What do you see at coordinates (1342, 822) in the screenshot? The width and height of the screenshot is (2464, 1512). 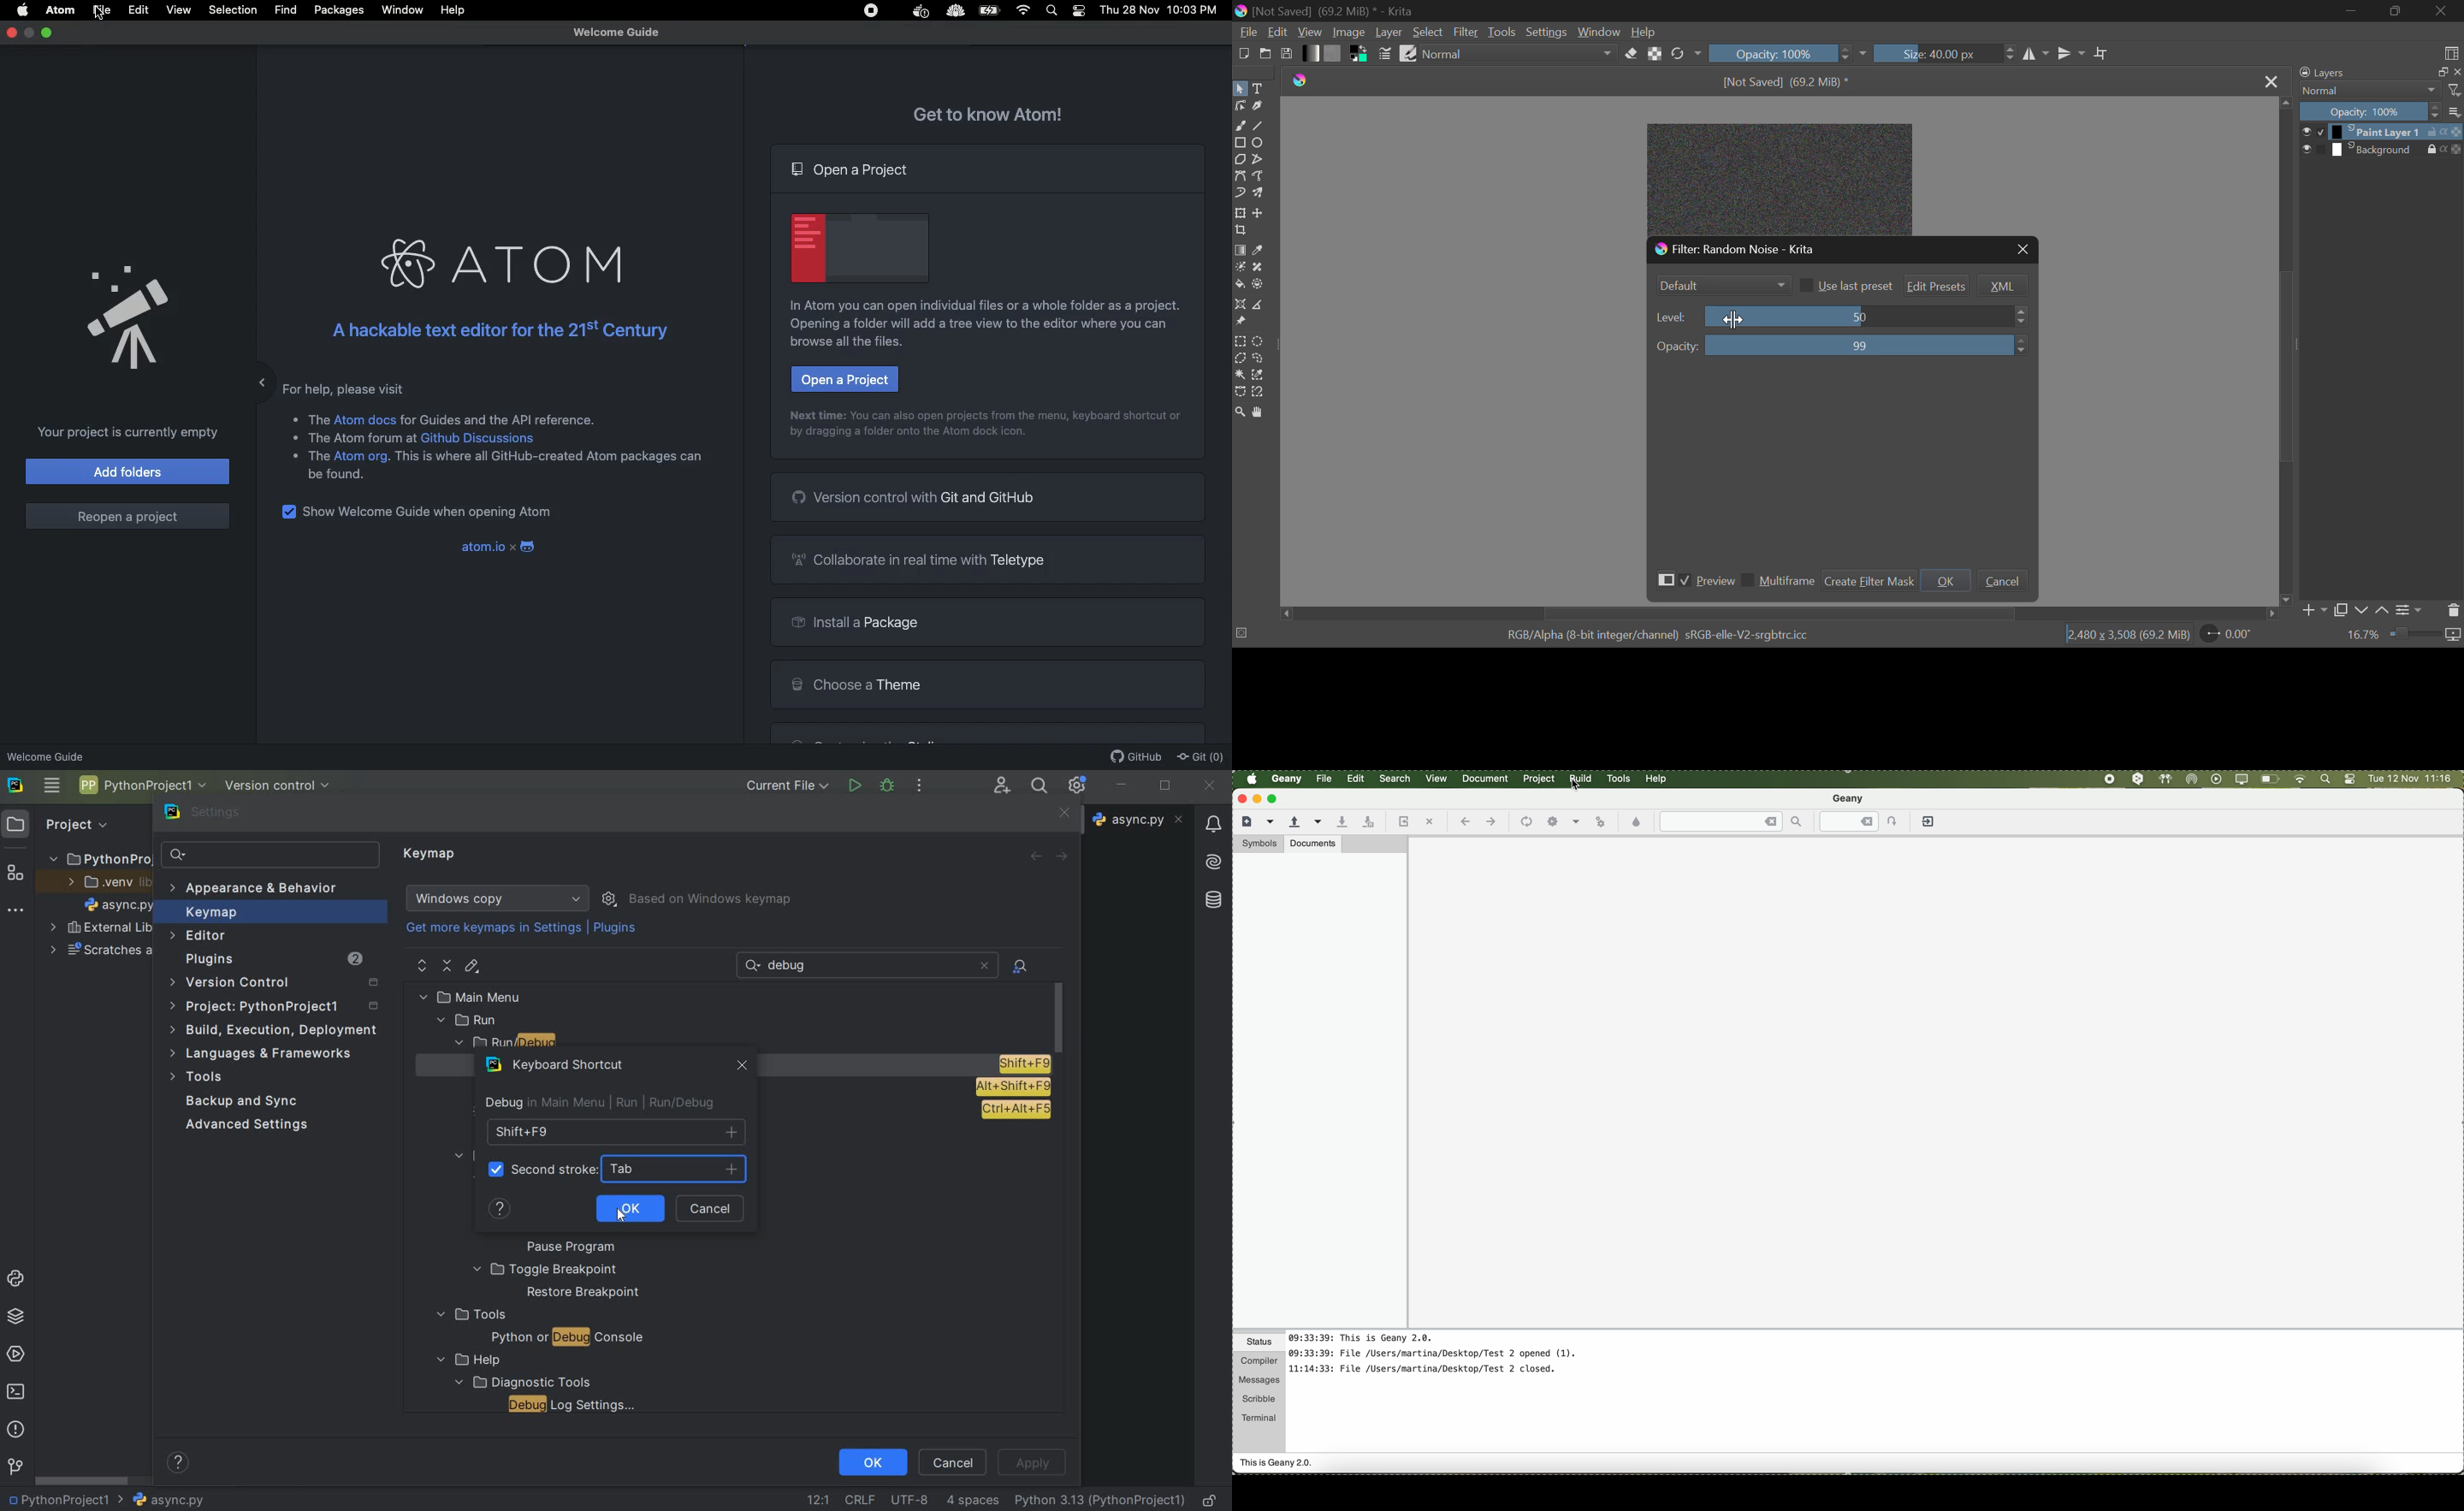 I see `save the current file` at bounding box center [1342, 822].